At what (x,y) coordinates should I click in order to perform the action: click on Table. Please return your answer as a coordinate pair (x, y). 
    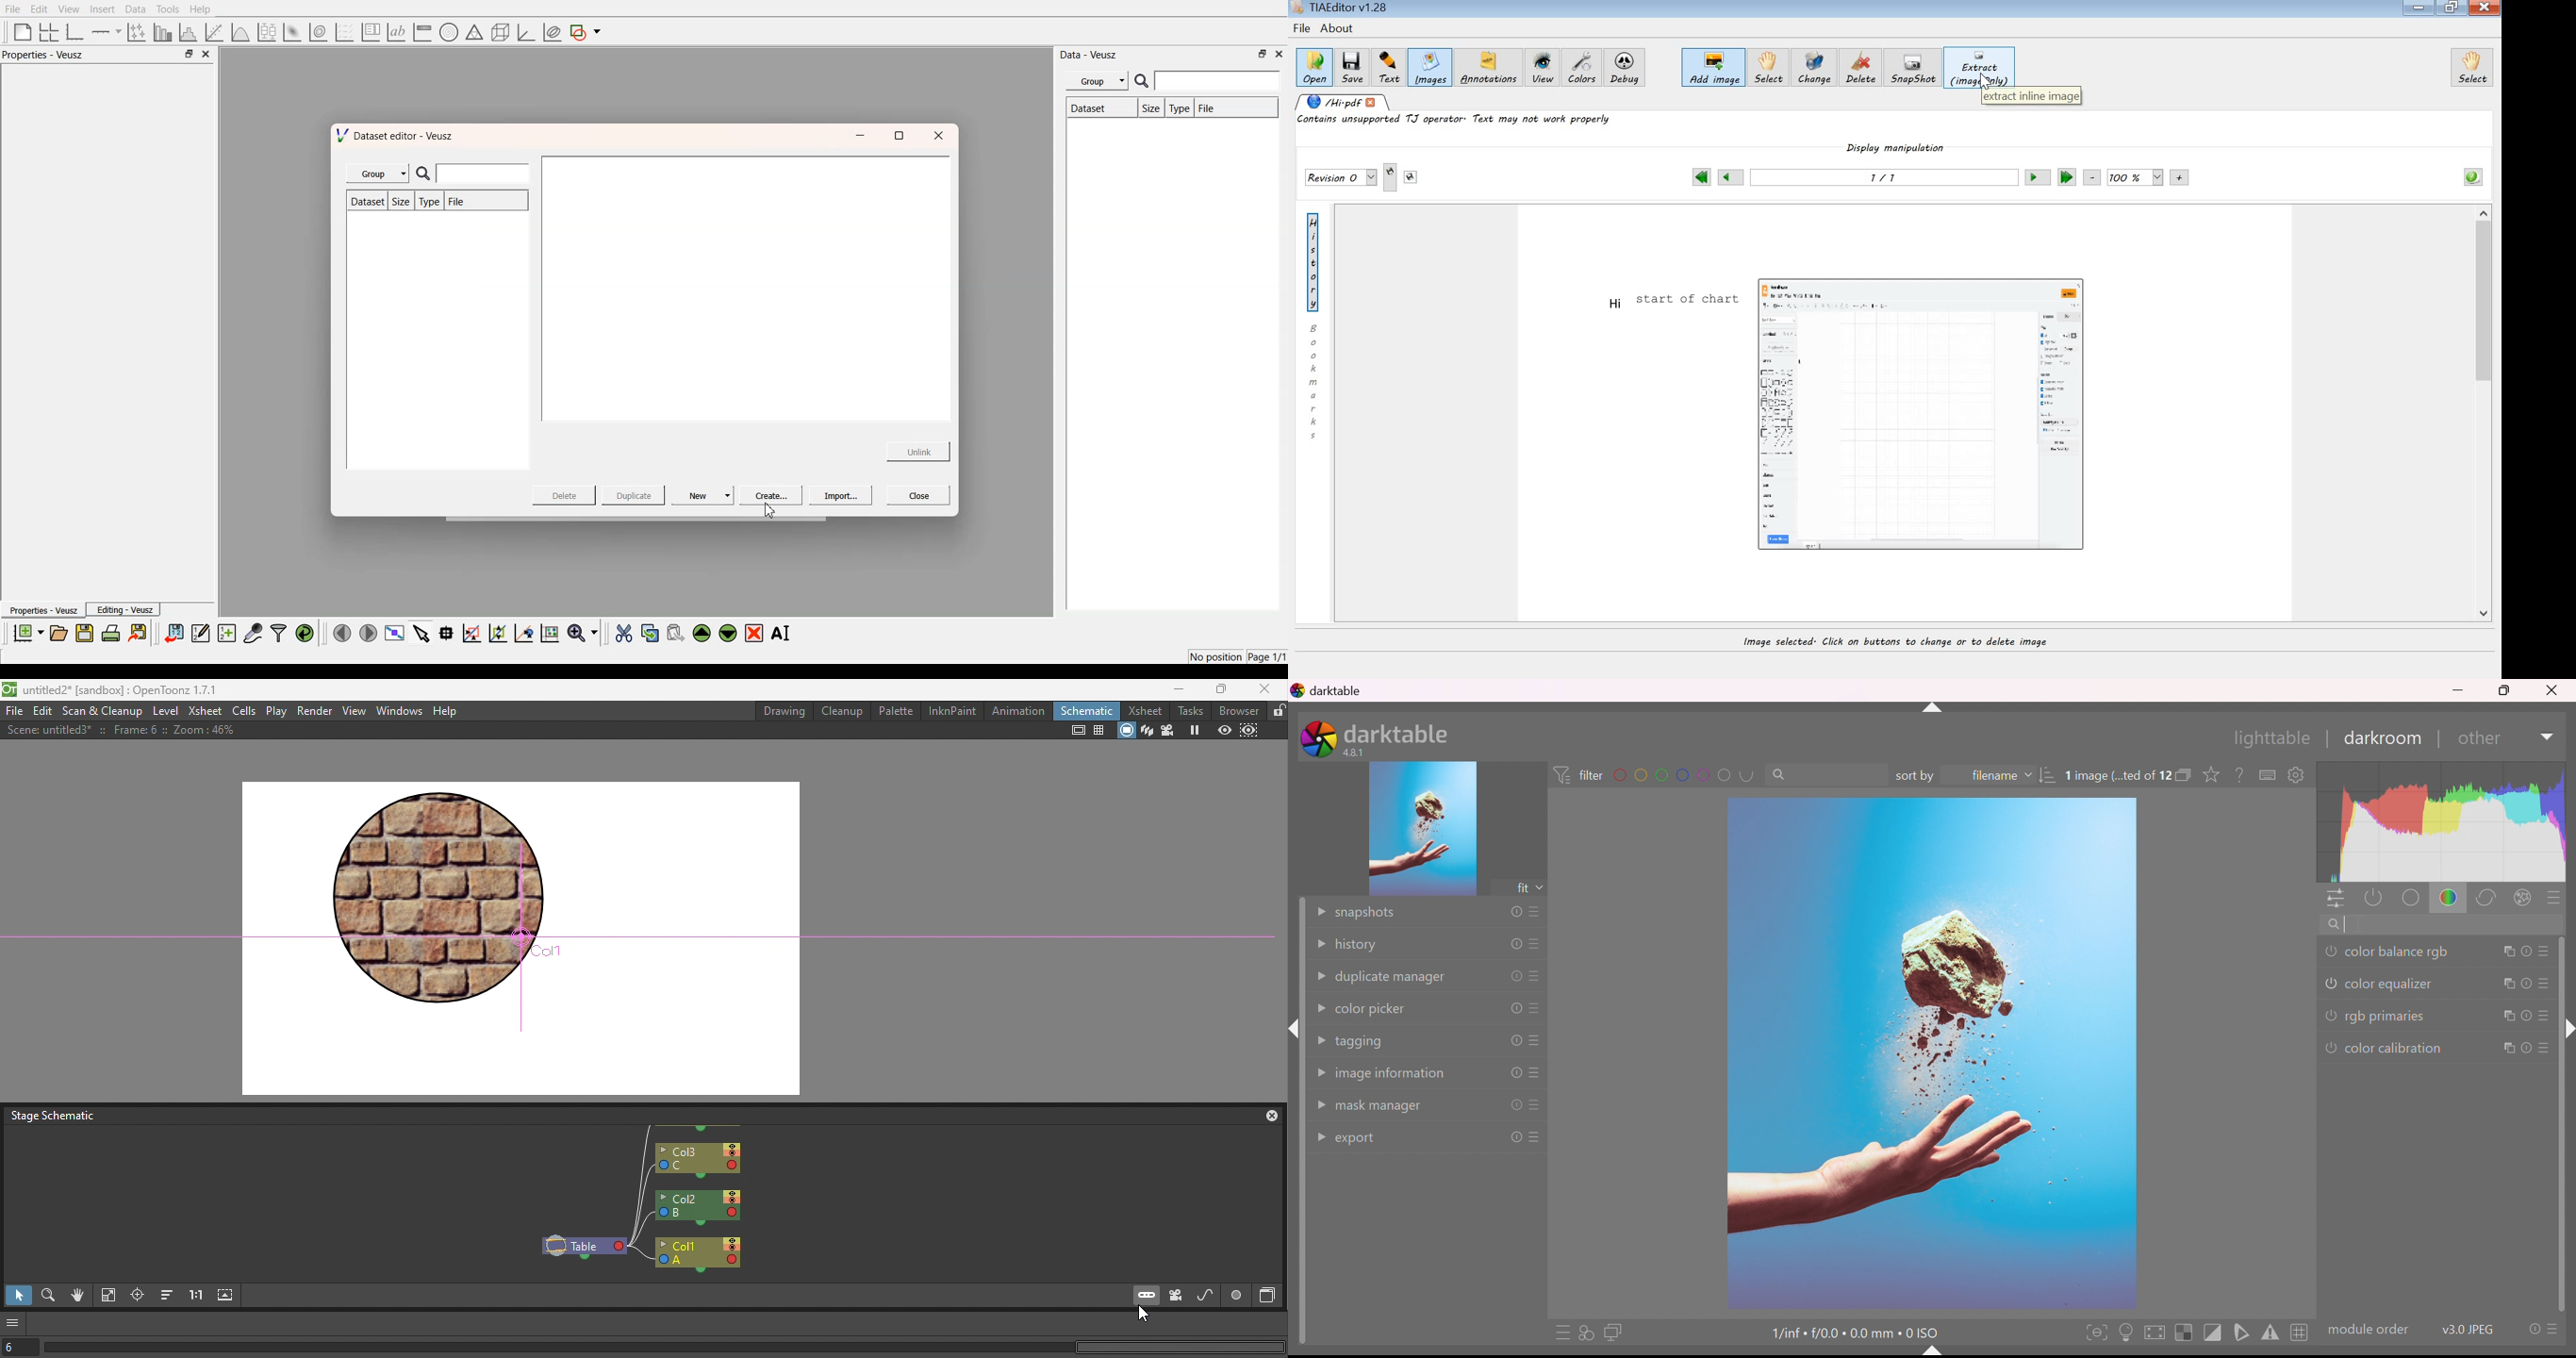
    Looking at the image, I should click on (582, 1247).